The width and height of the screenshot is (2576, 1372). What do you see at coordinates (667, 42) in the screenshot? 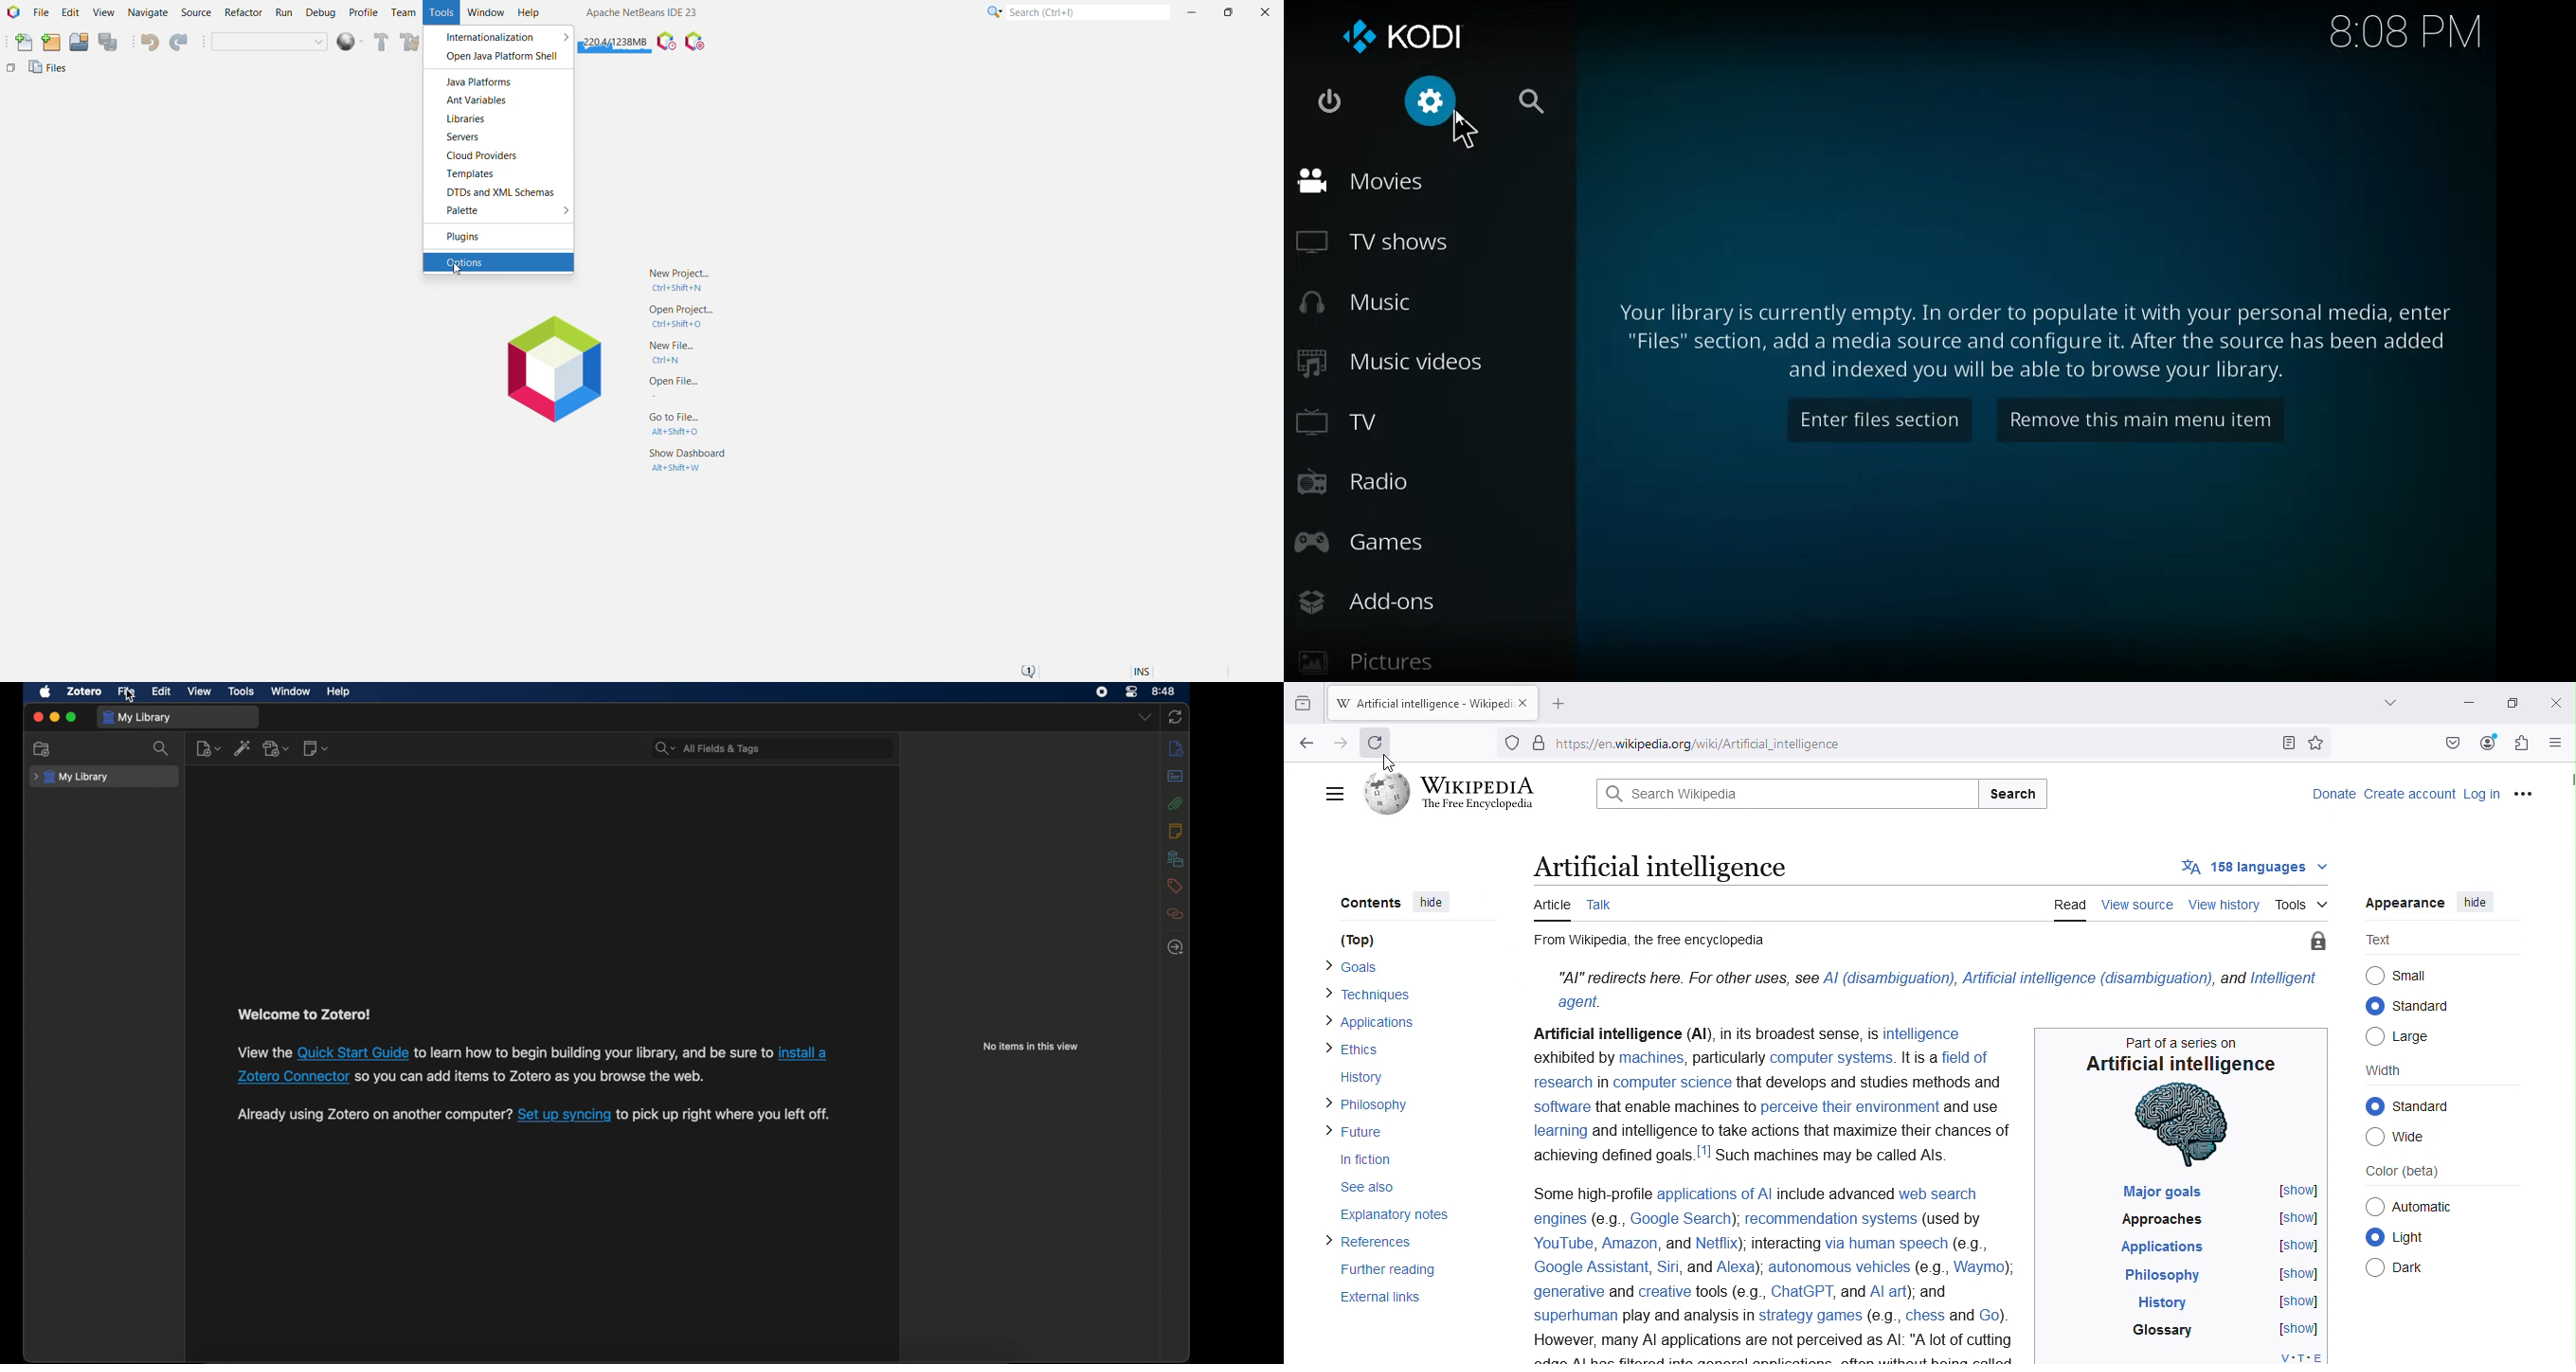
I see `Pause IDE profiling and take a Snapshot` at bounding box center [667, 42].